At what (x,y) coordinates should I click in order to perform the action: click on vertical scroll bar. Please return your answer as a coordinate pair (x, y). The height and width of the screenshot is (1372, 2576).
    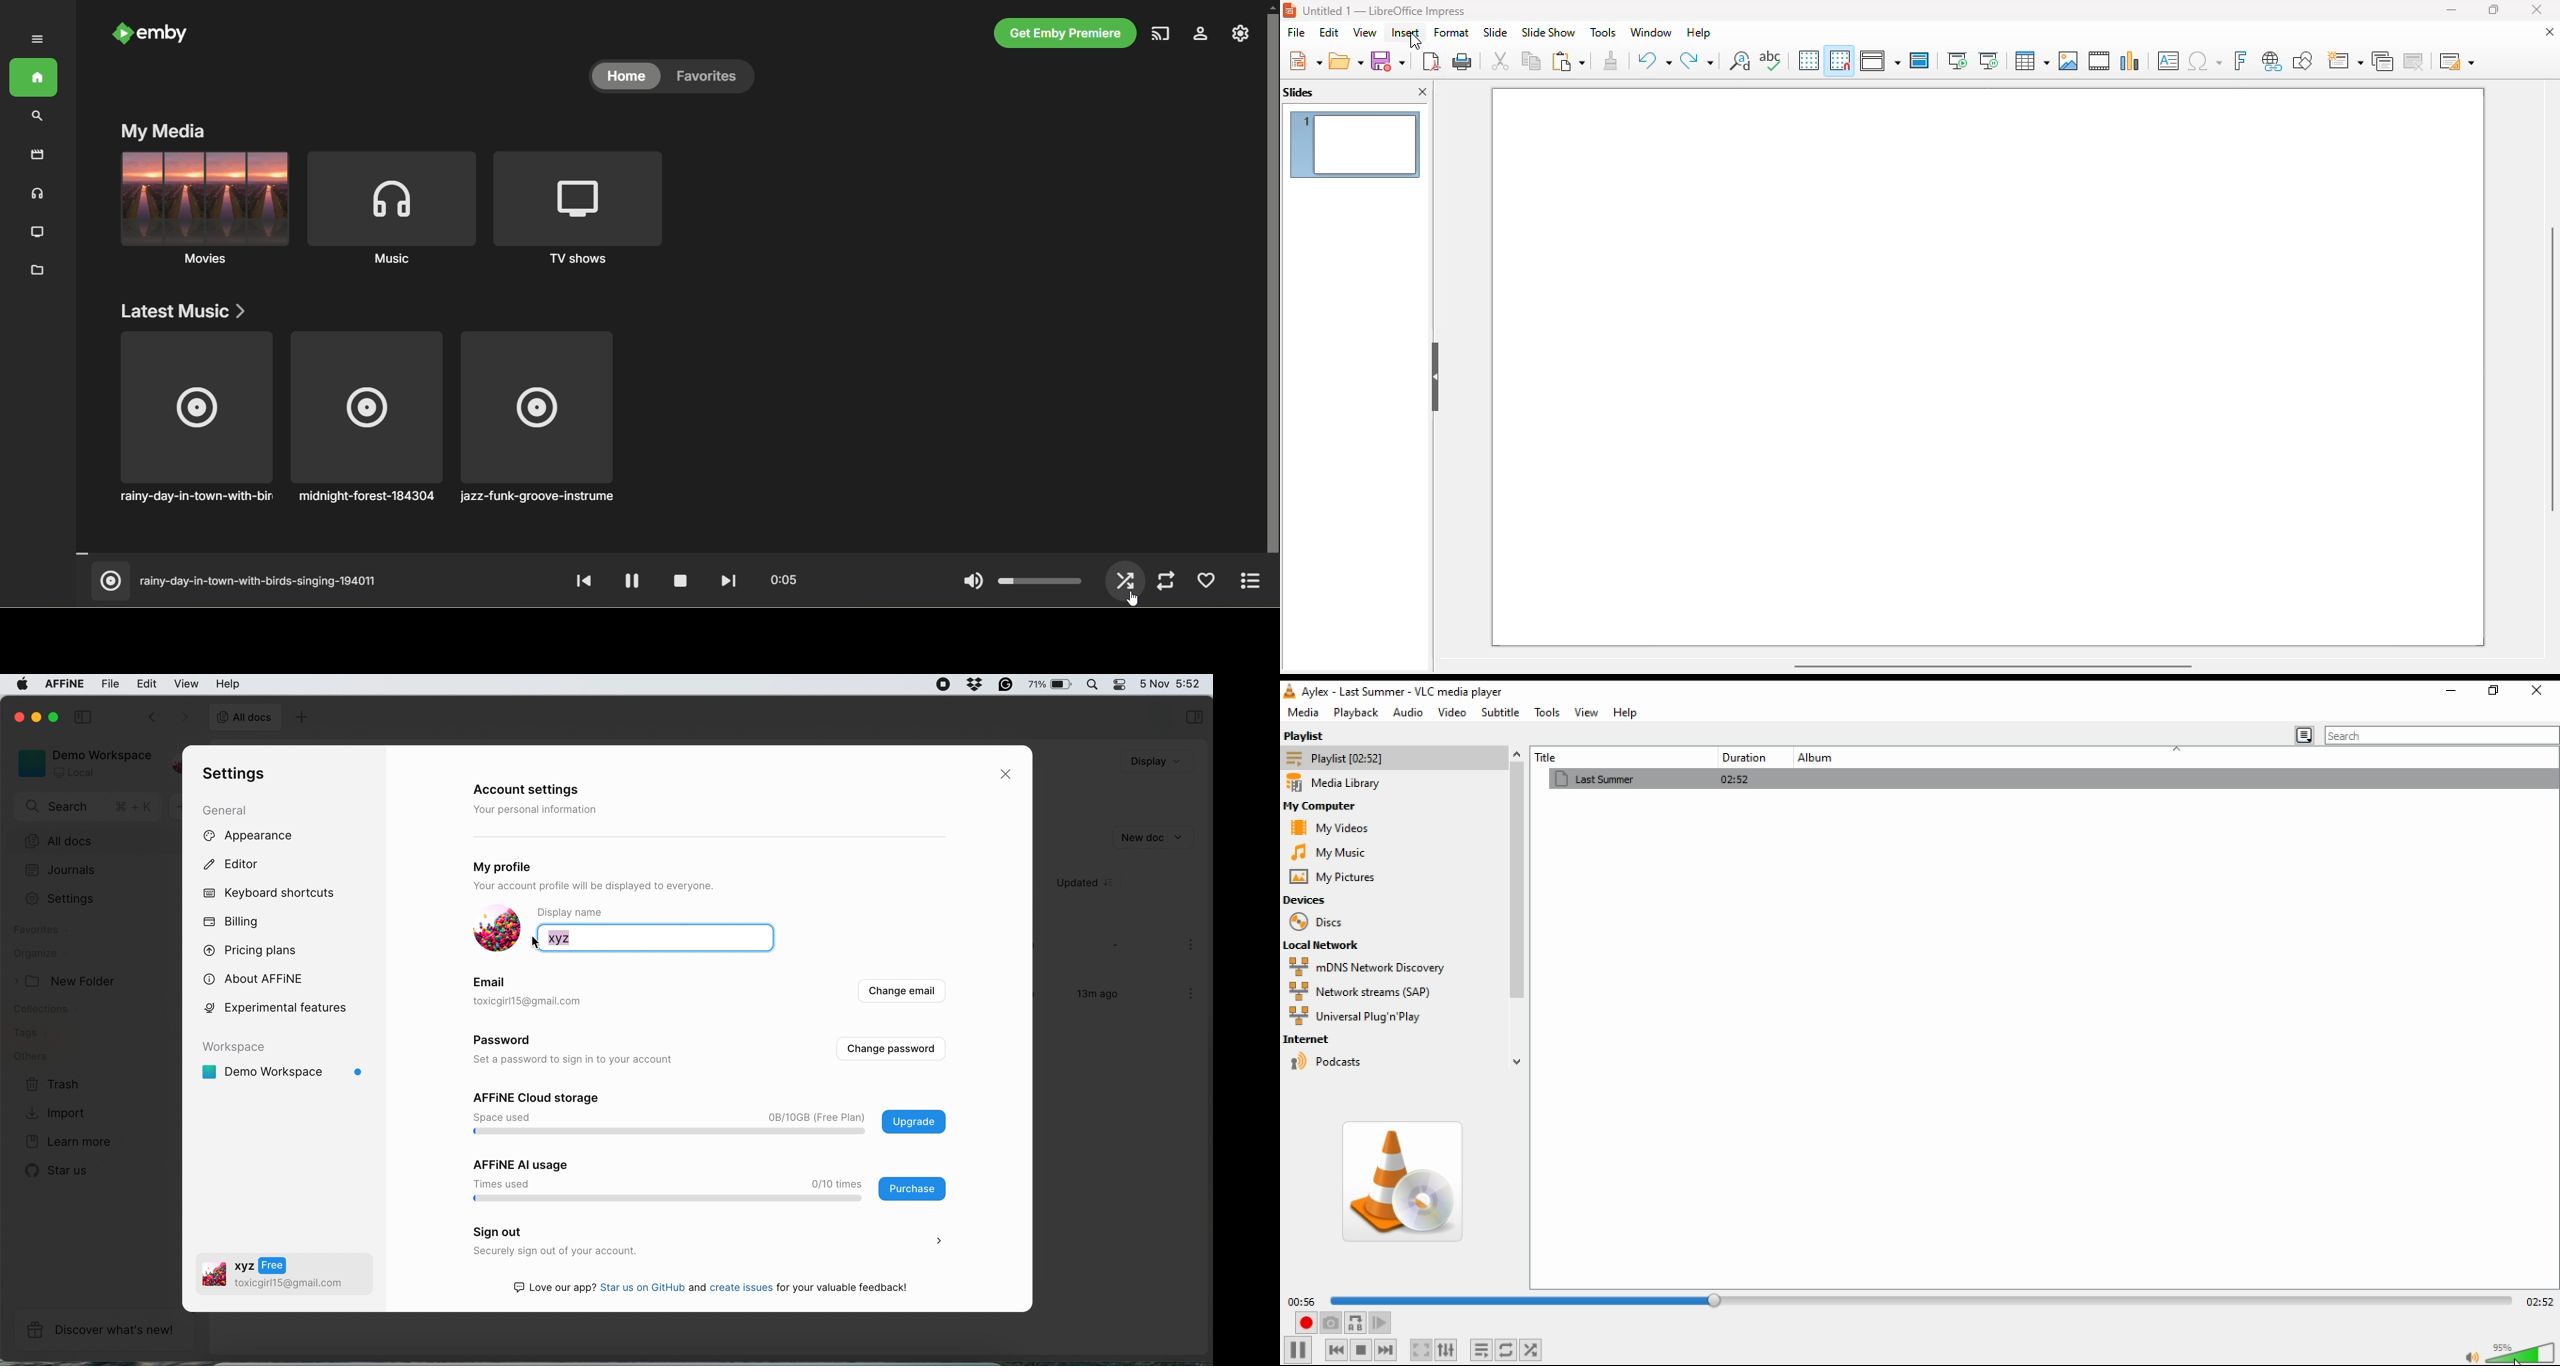
    Looking at the image, I should click on (2549, 369).